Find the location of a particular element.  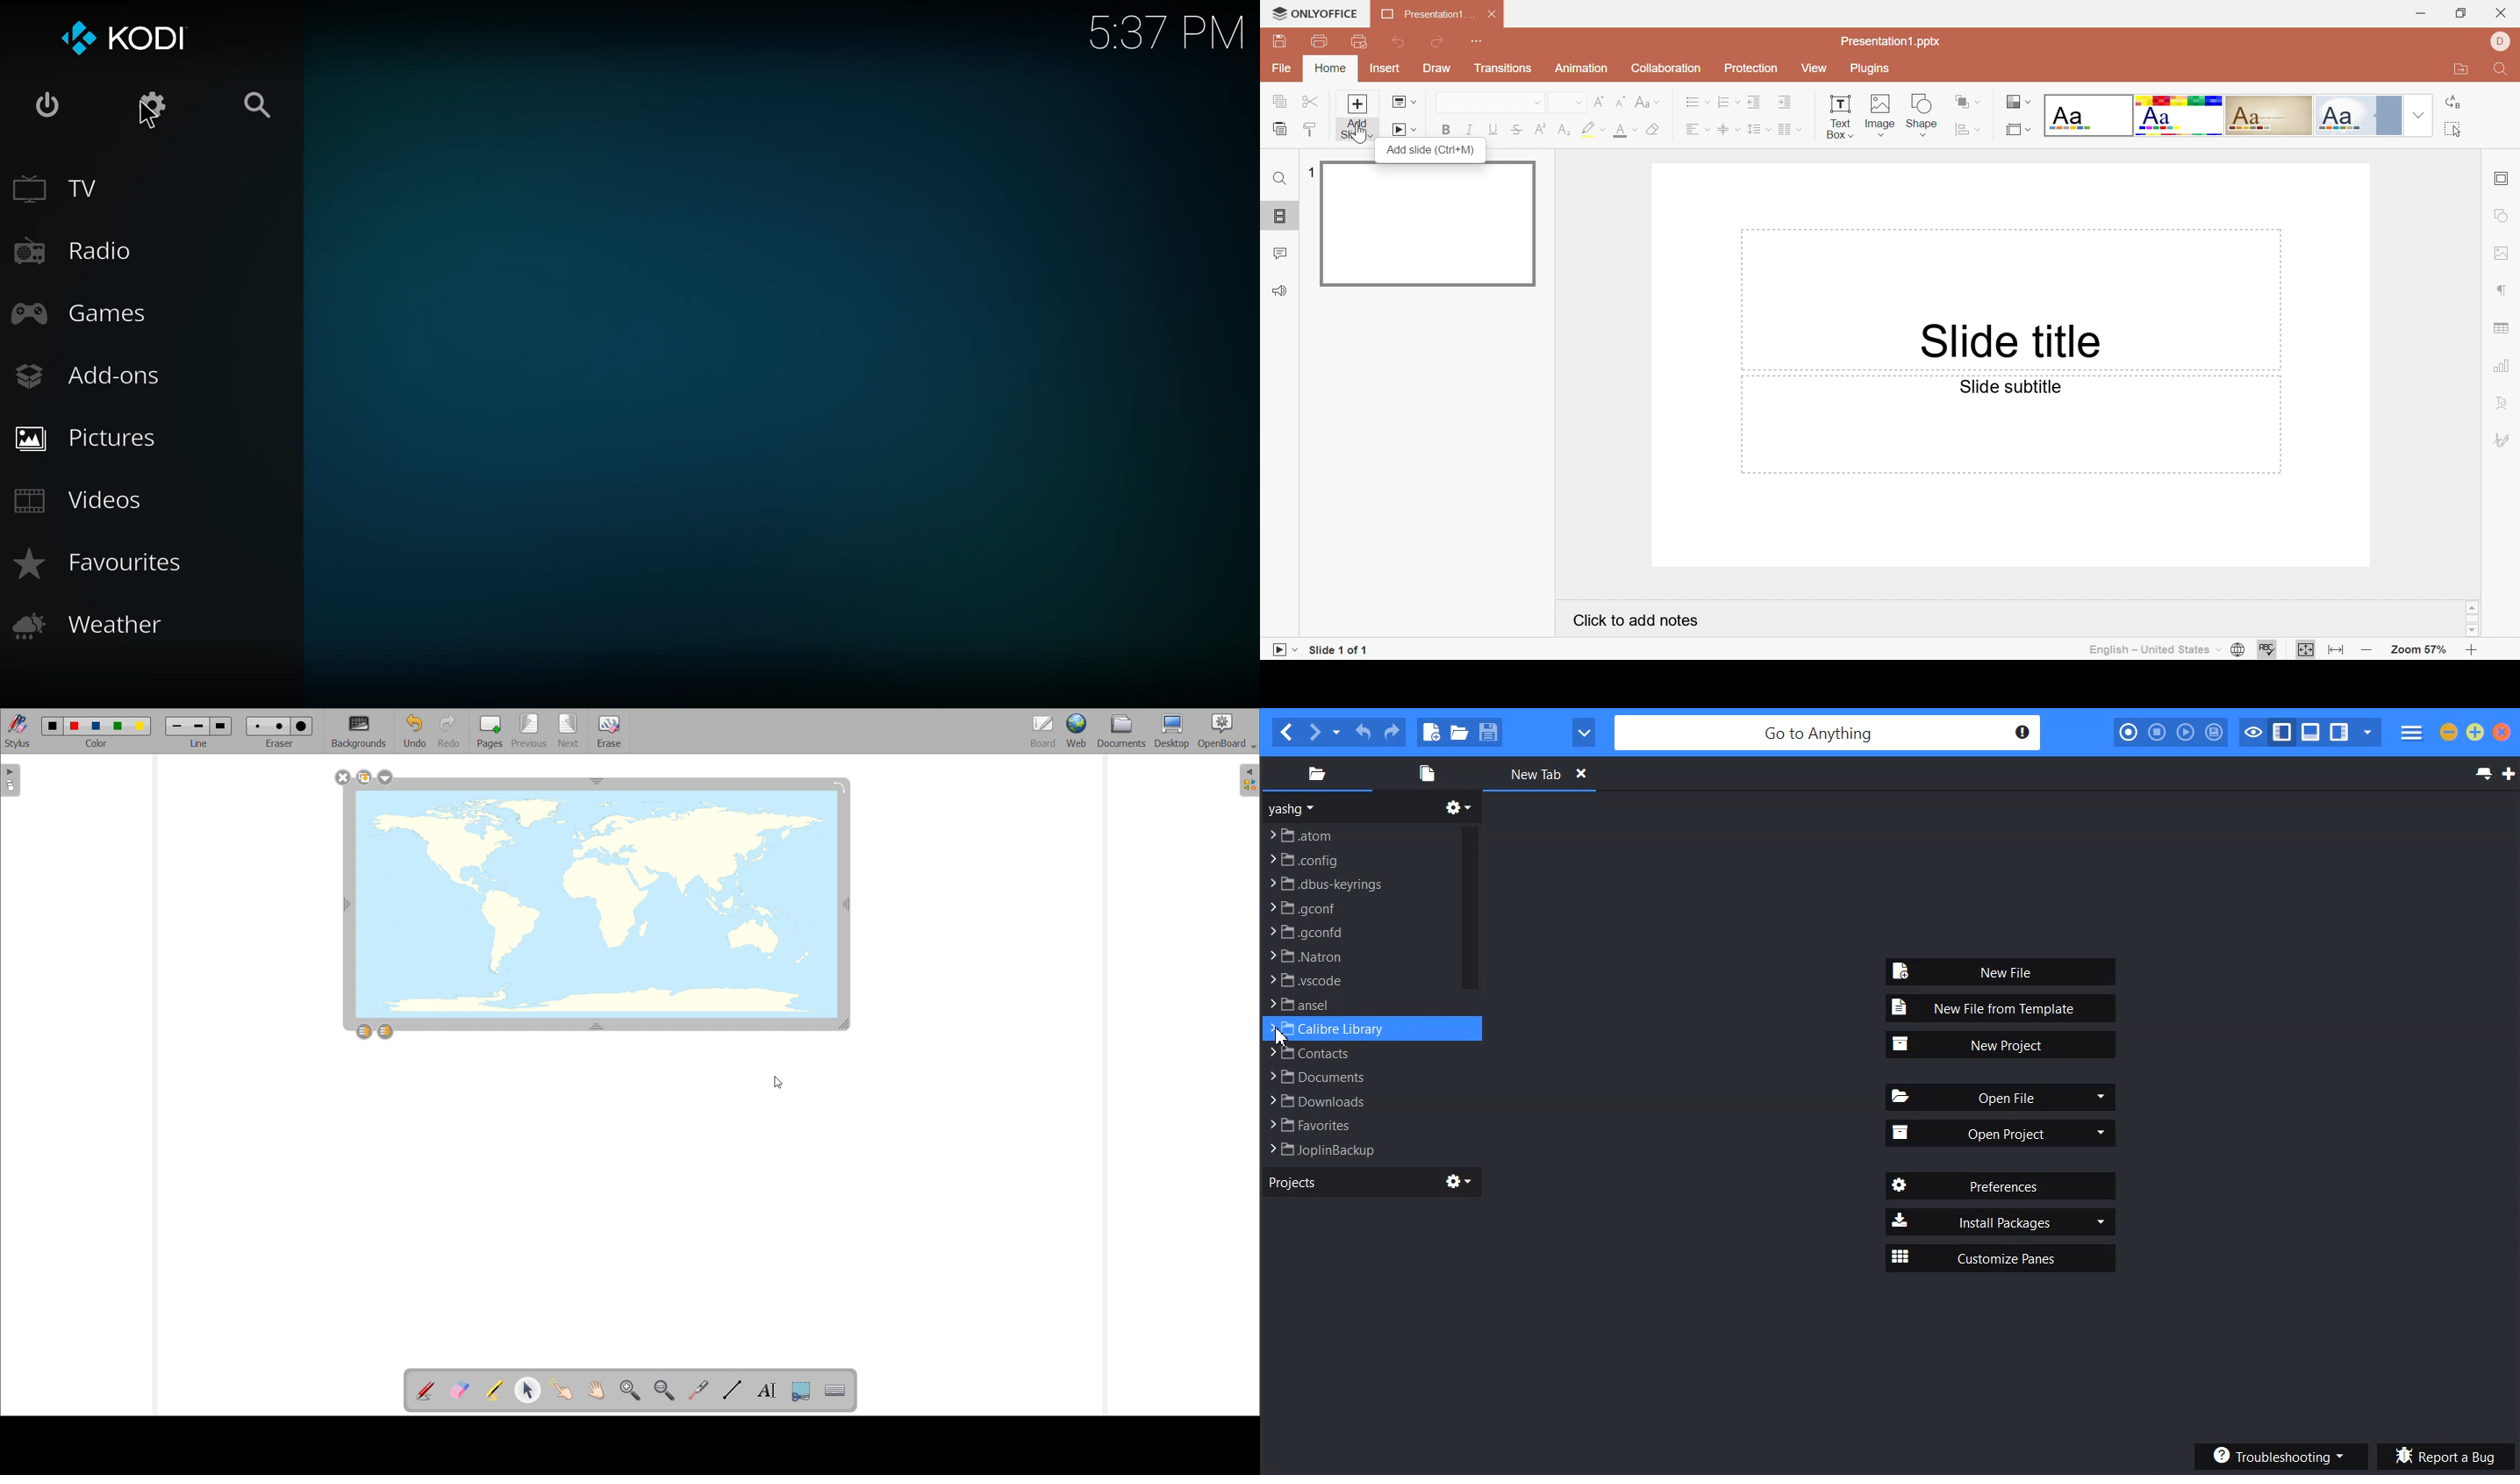

Image is located at coordinates (1881, 113).